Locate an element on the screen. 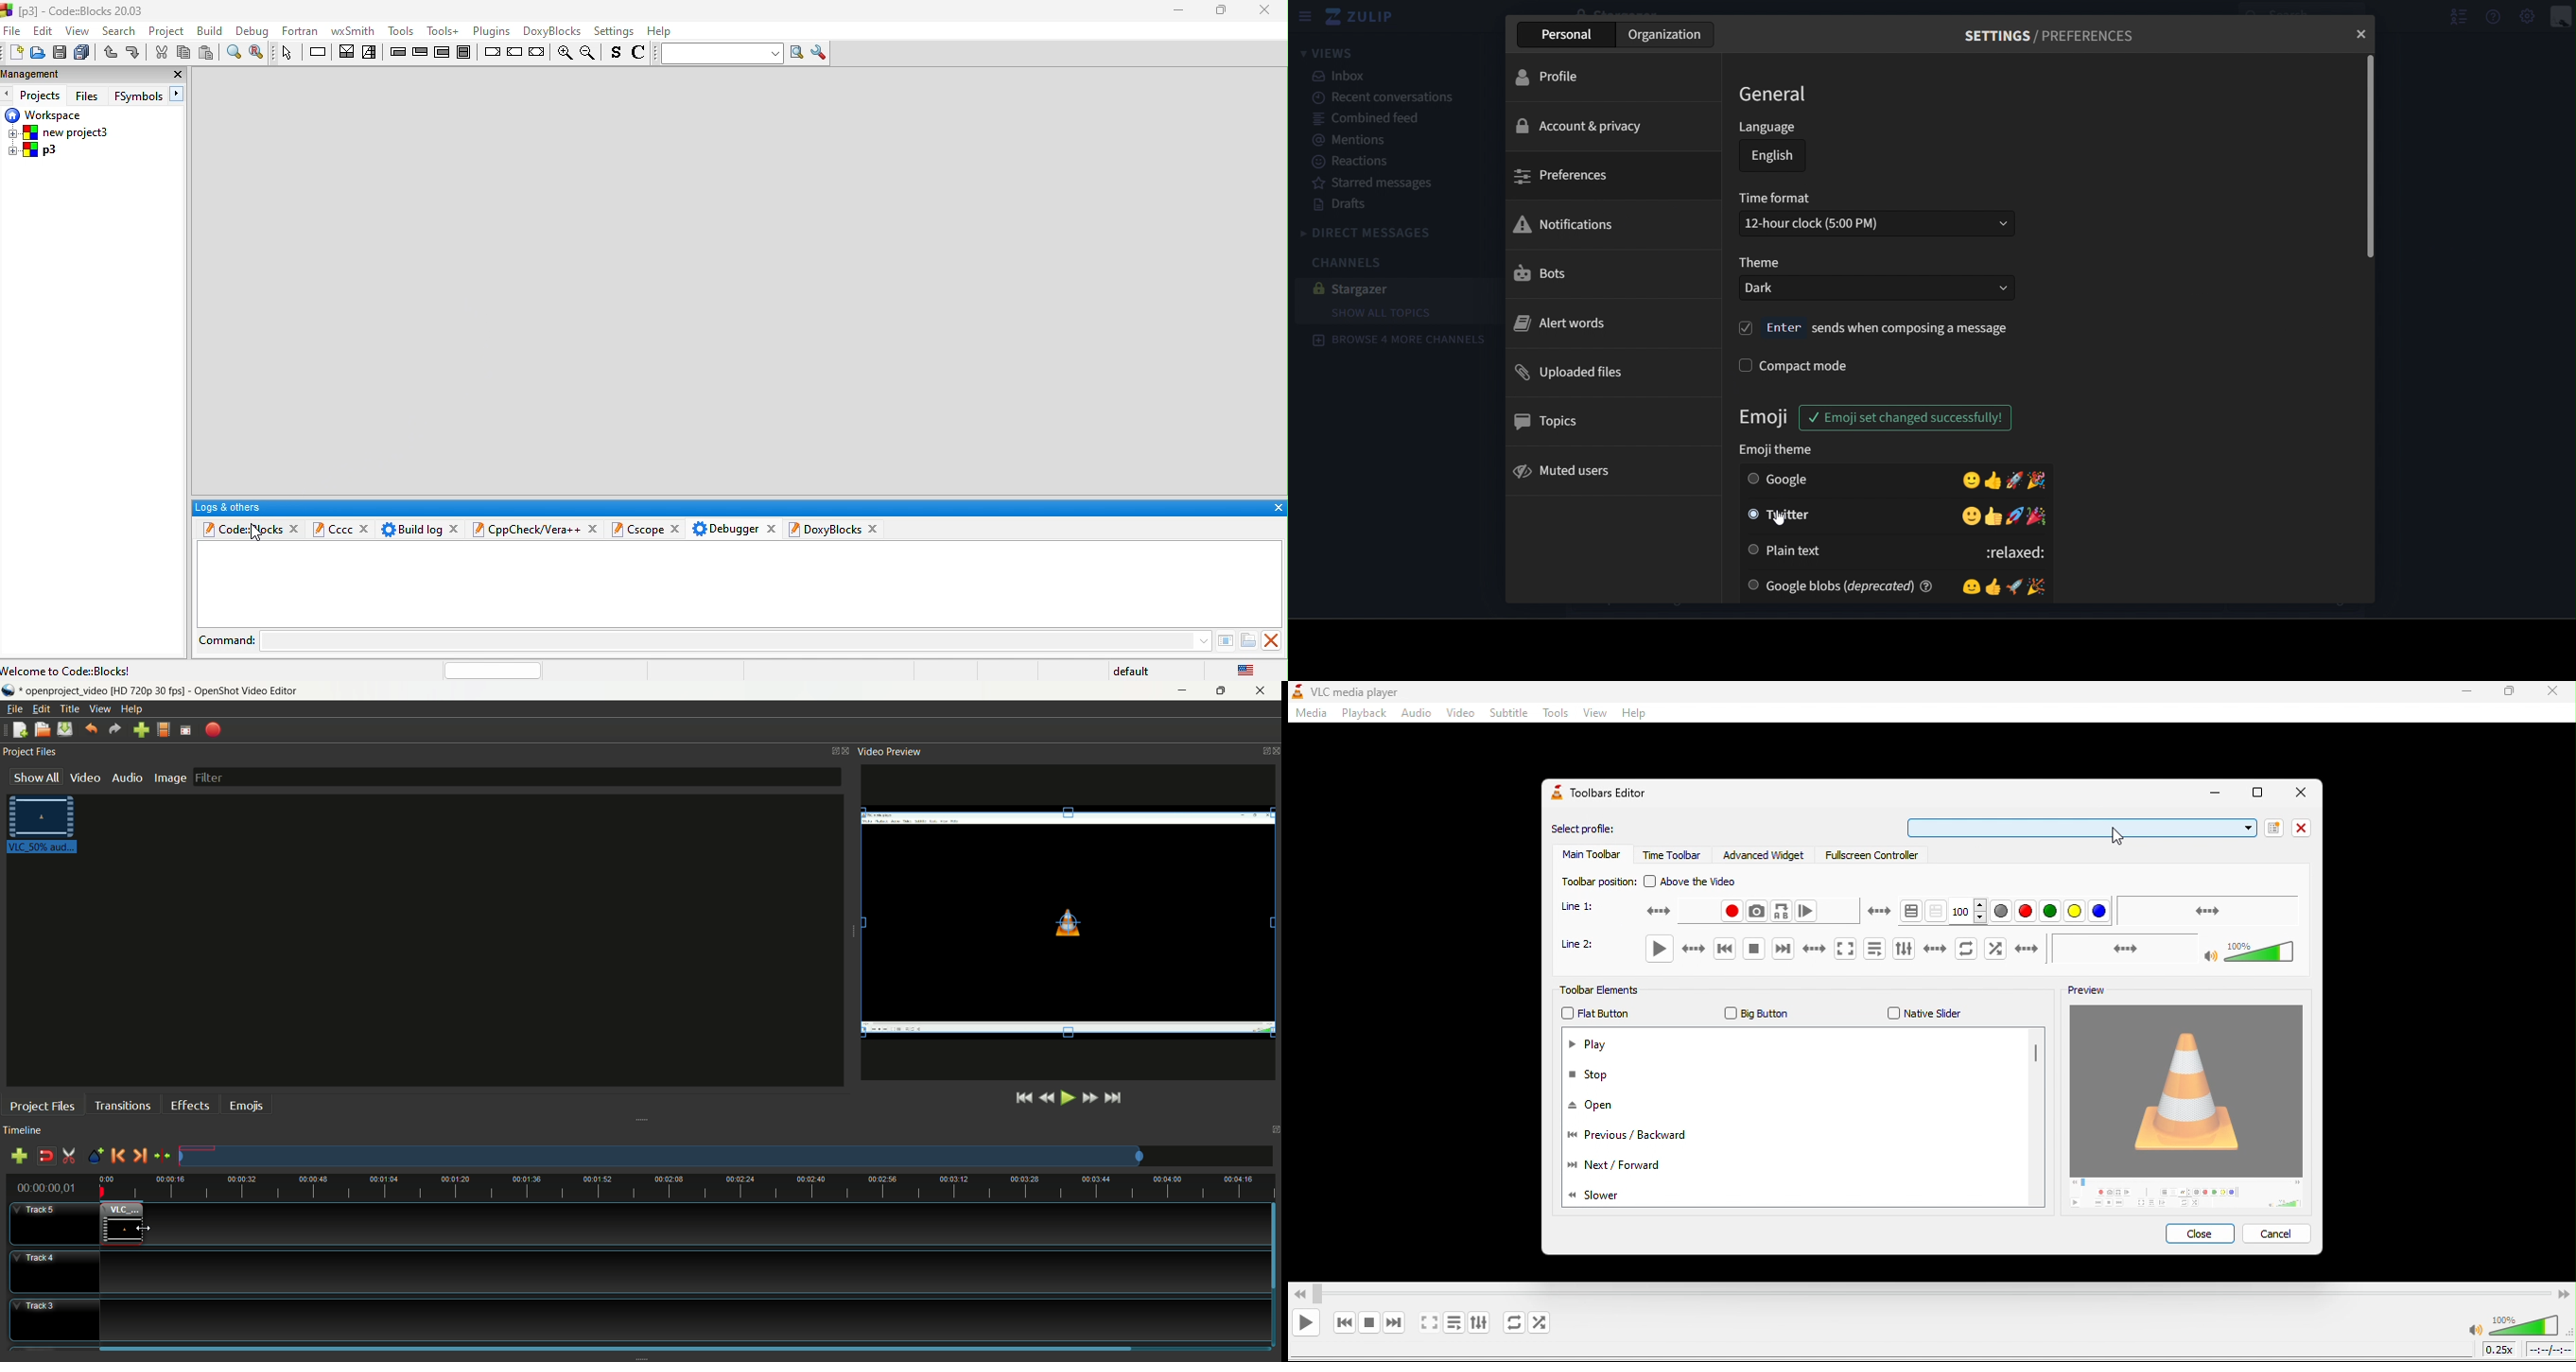  FSymbols is located at coordinates (138, 96).